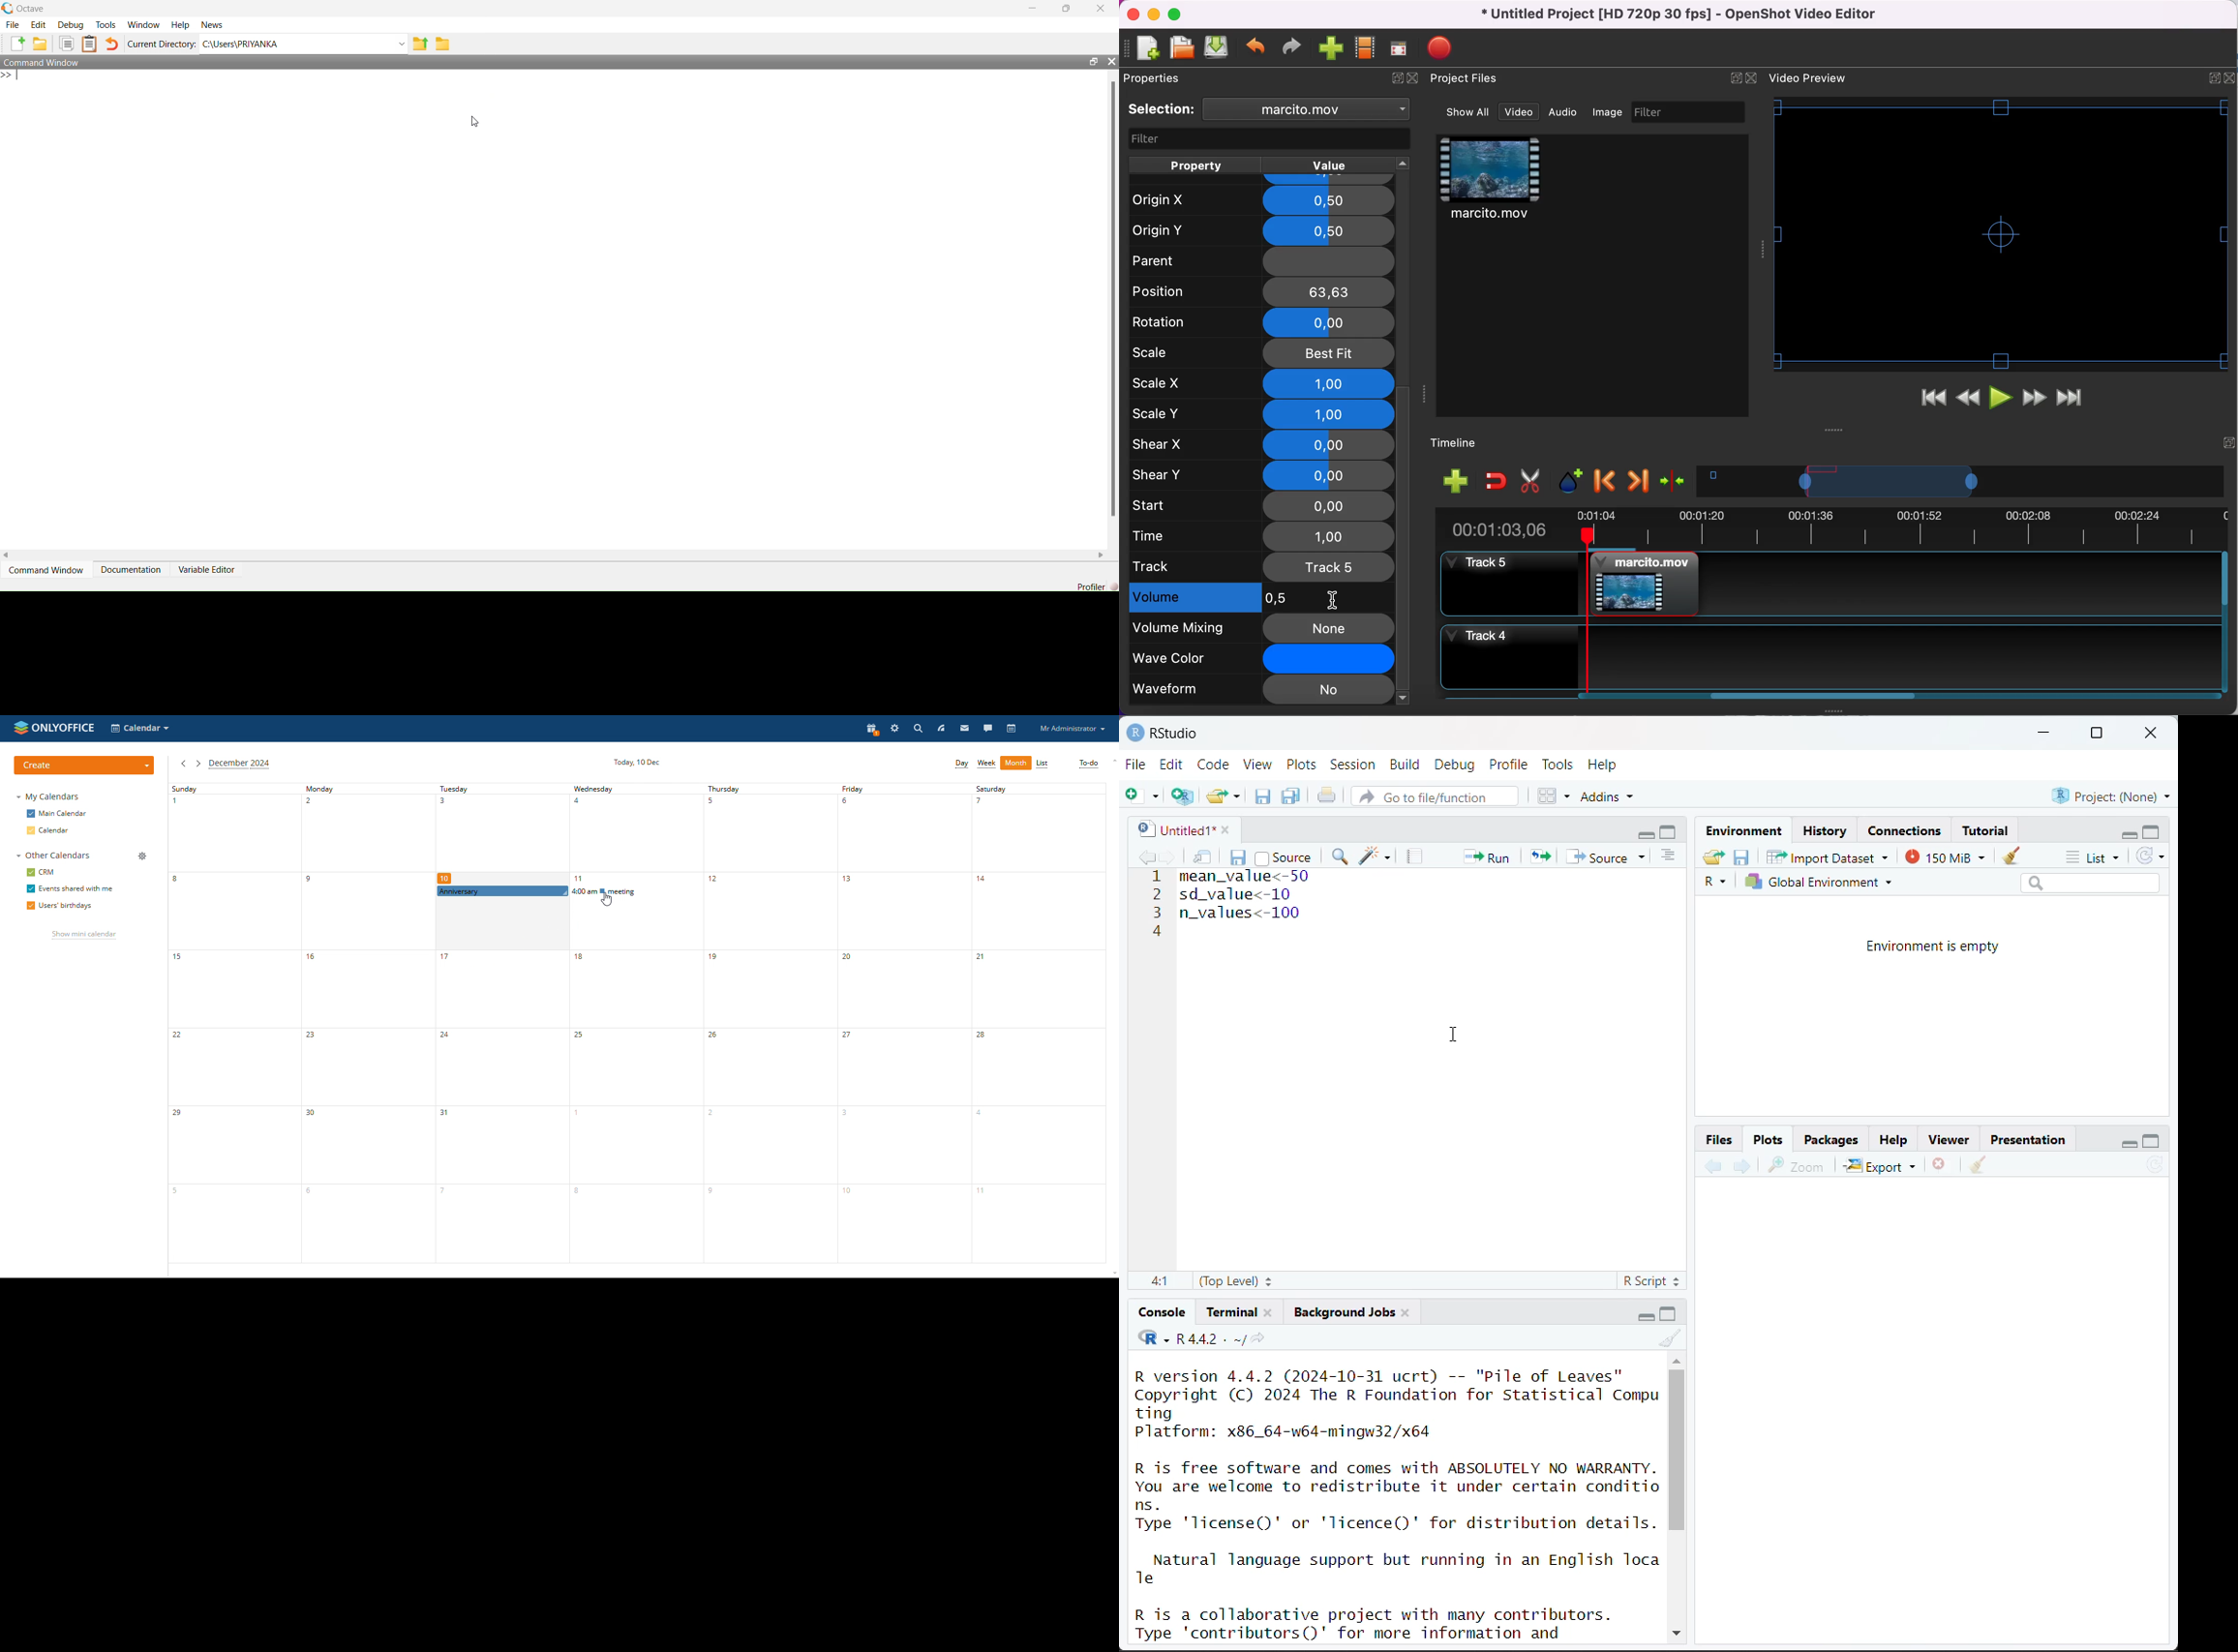 The image size is (2240, 1652). What do you see at coordinates (2153, 831) in the screenshot?
I see `maximize` at bounding box center [2153, 831].